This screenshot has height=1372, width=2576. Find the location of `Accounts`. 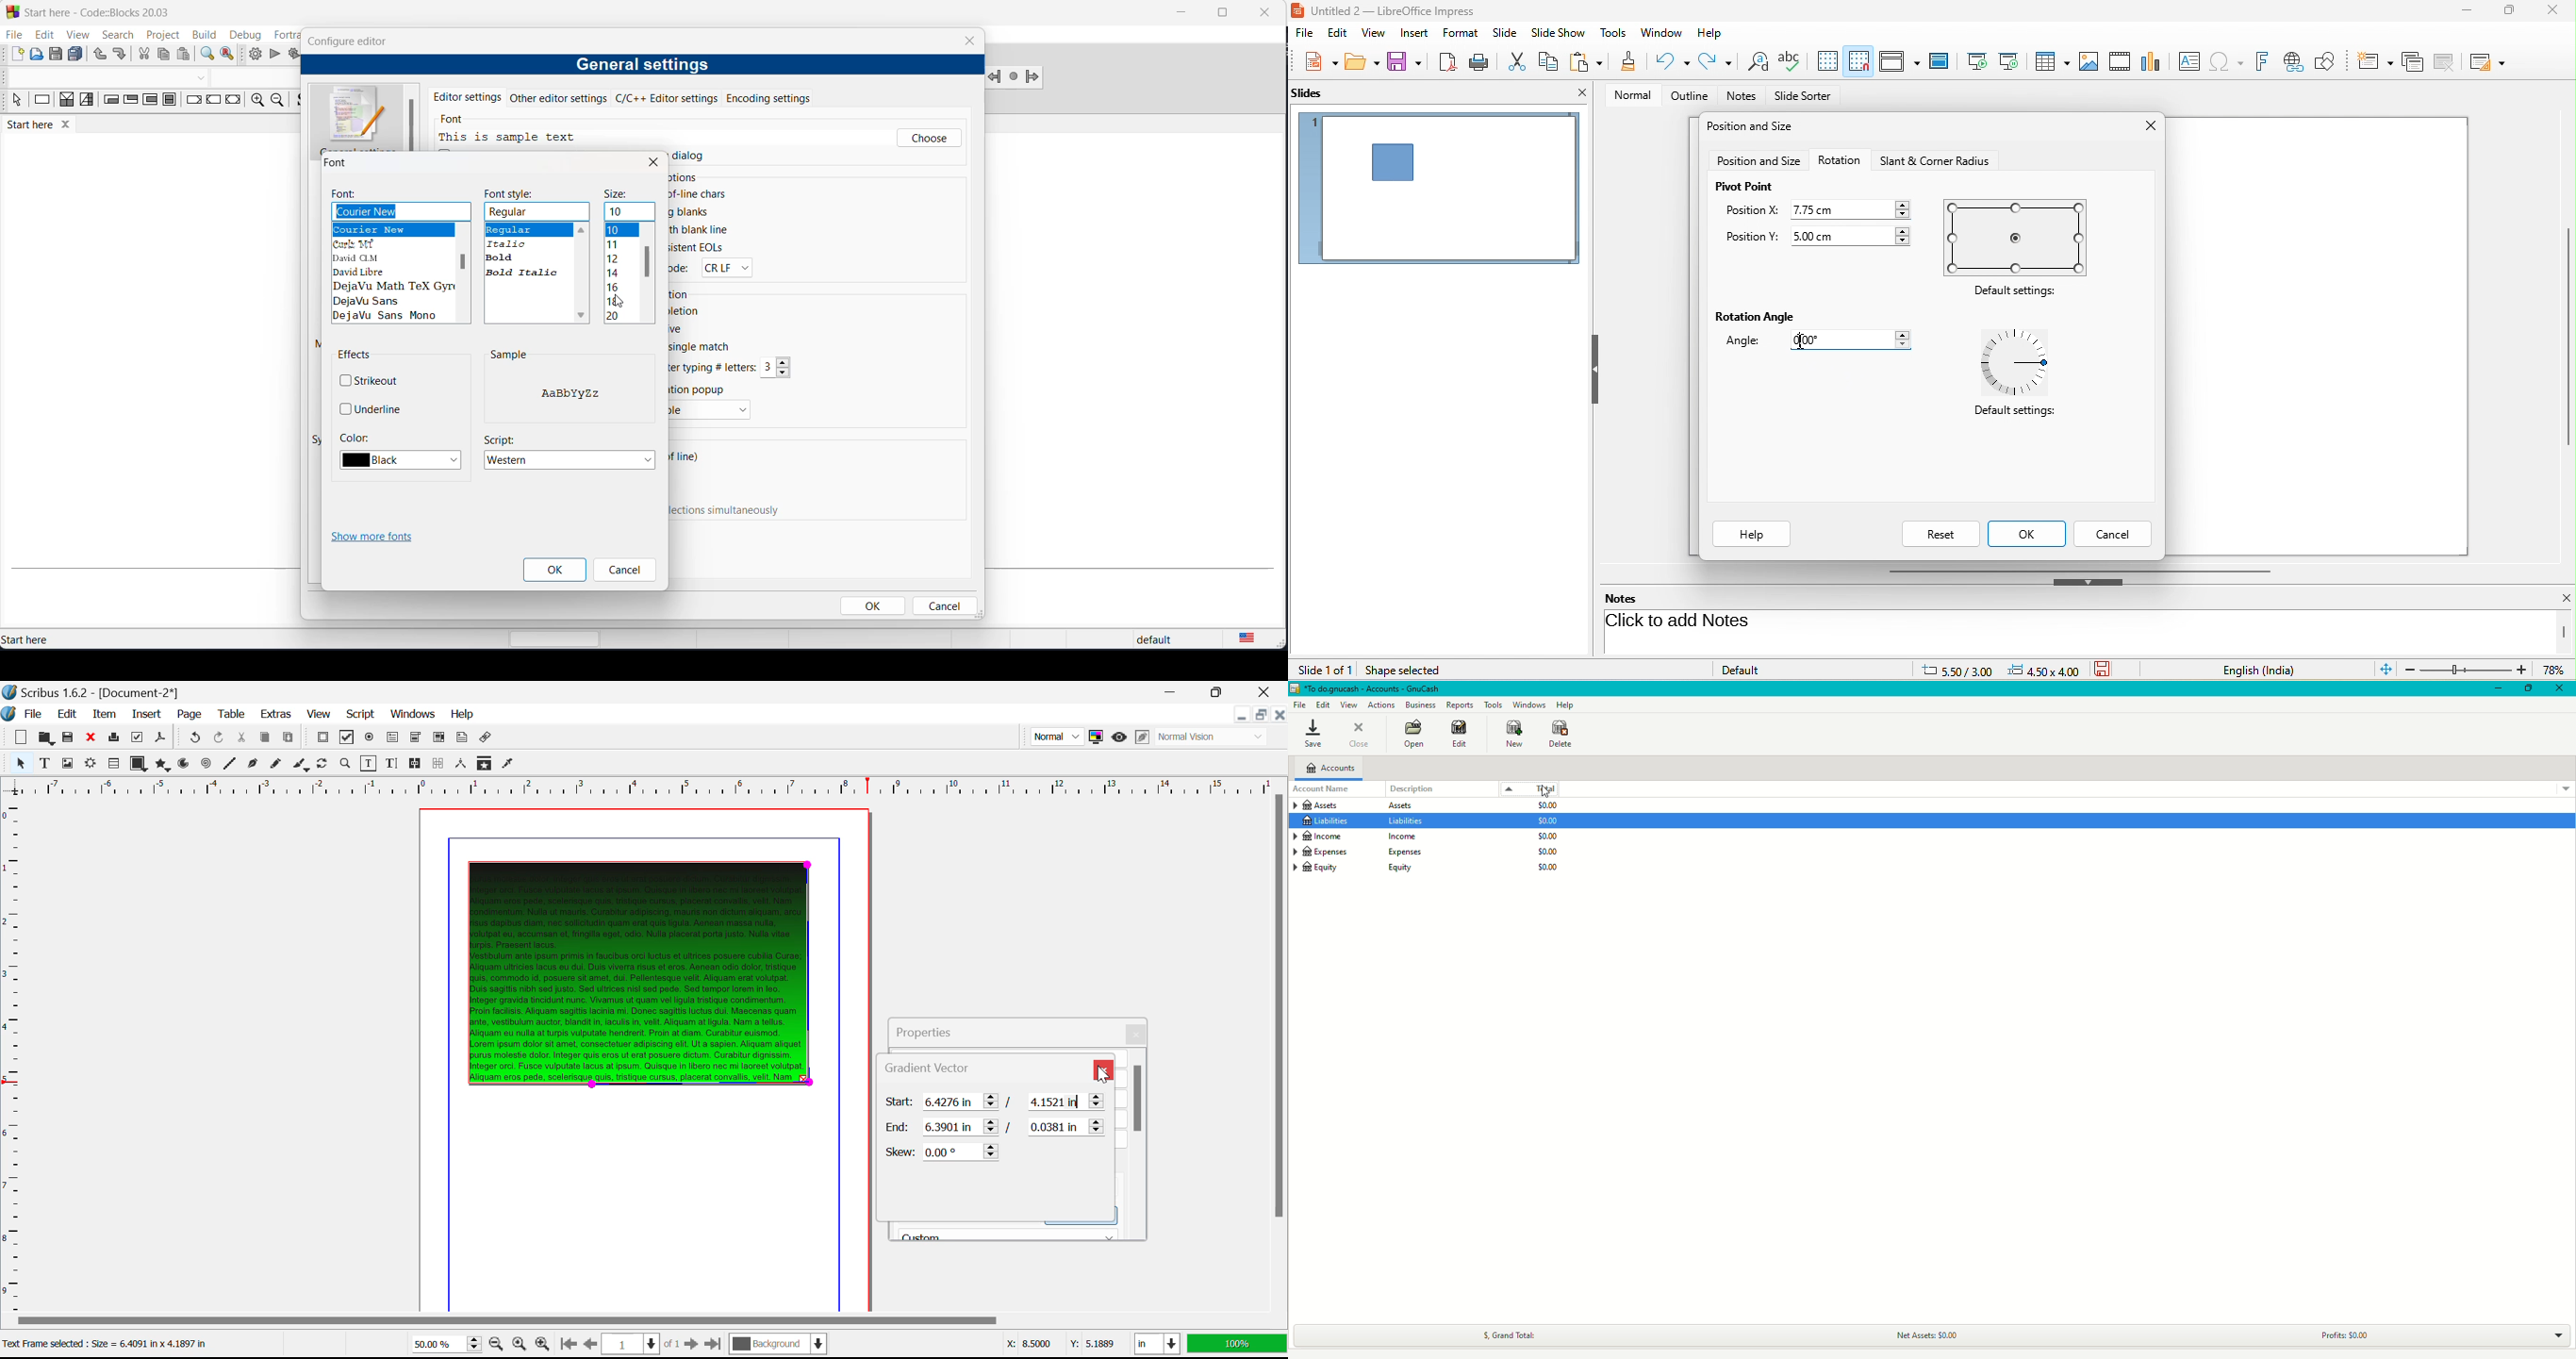

Accounts is located at coordinates (1332, 766).